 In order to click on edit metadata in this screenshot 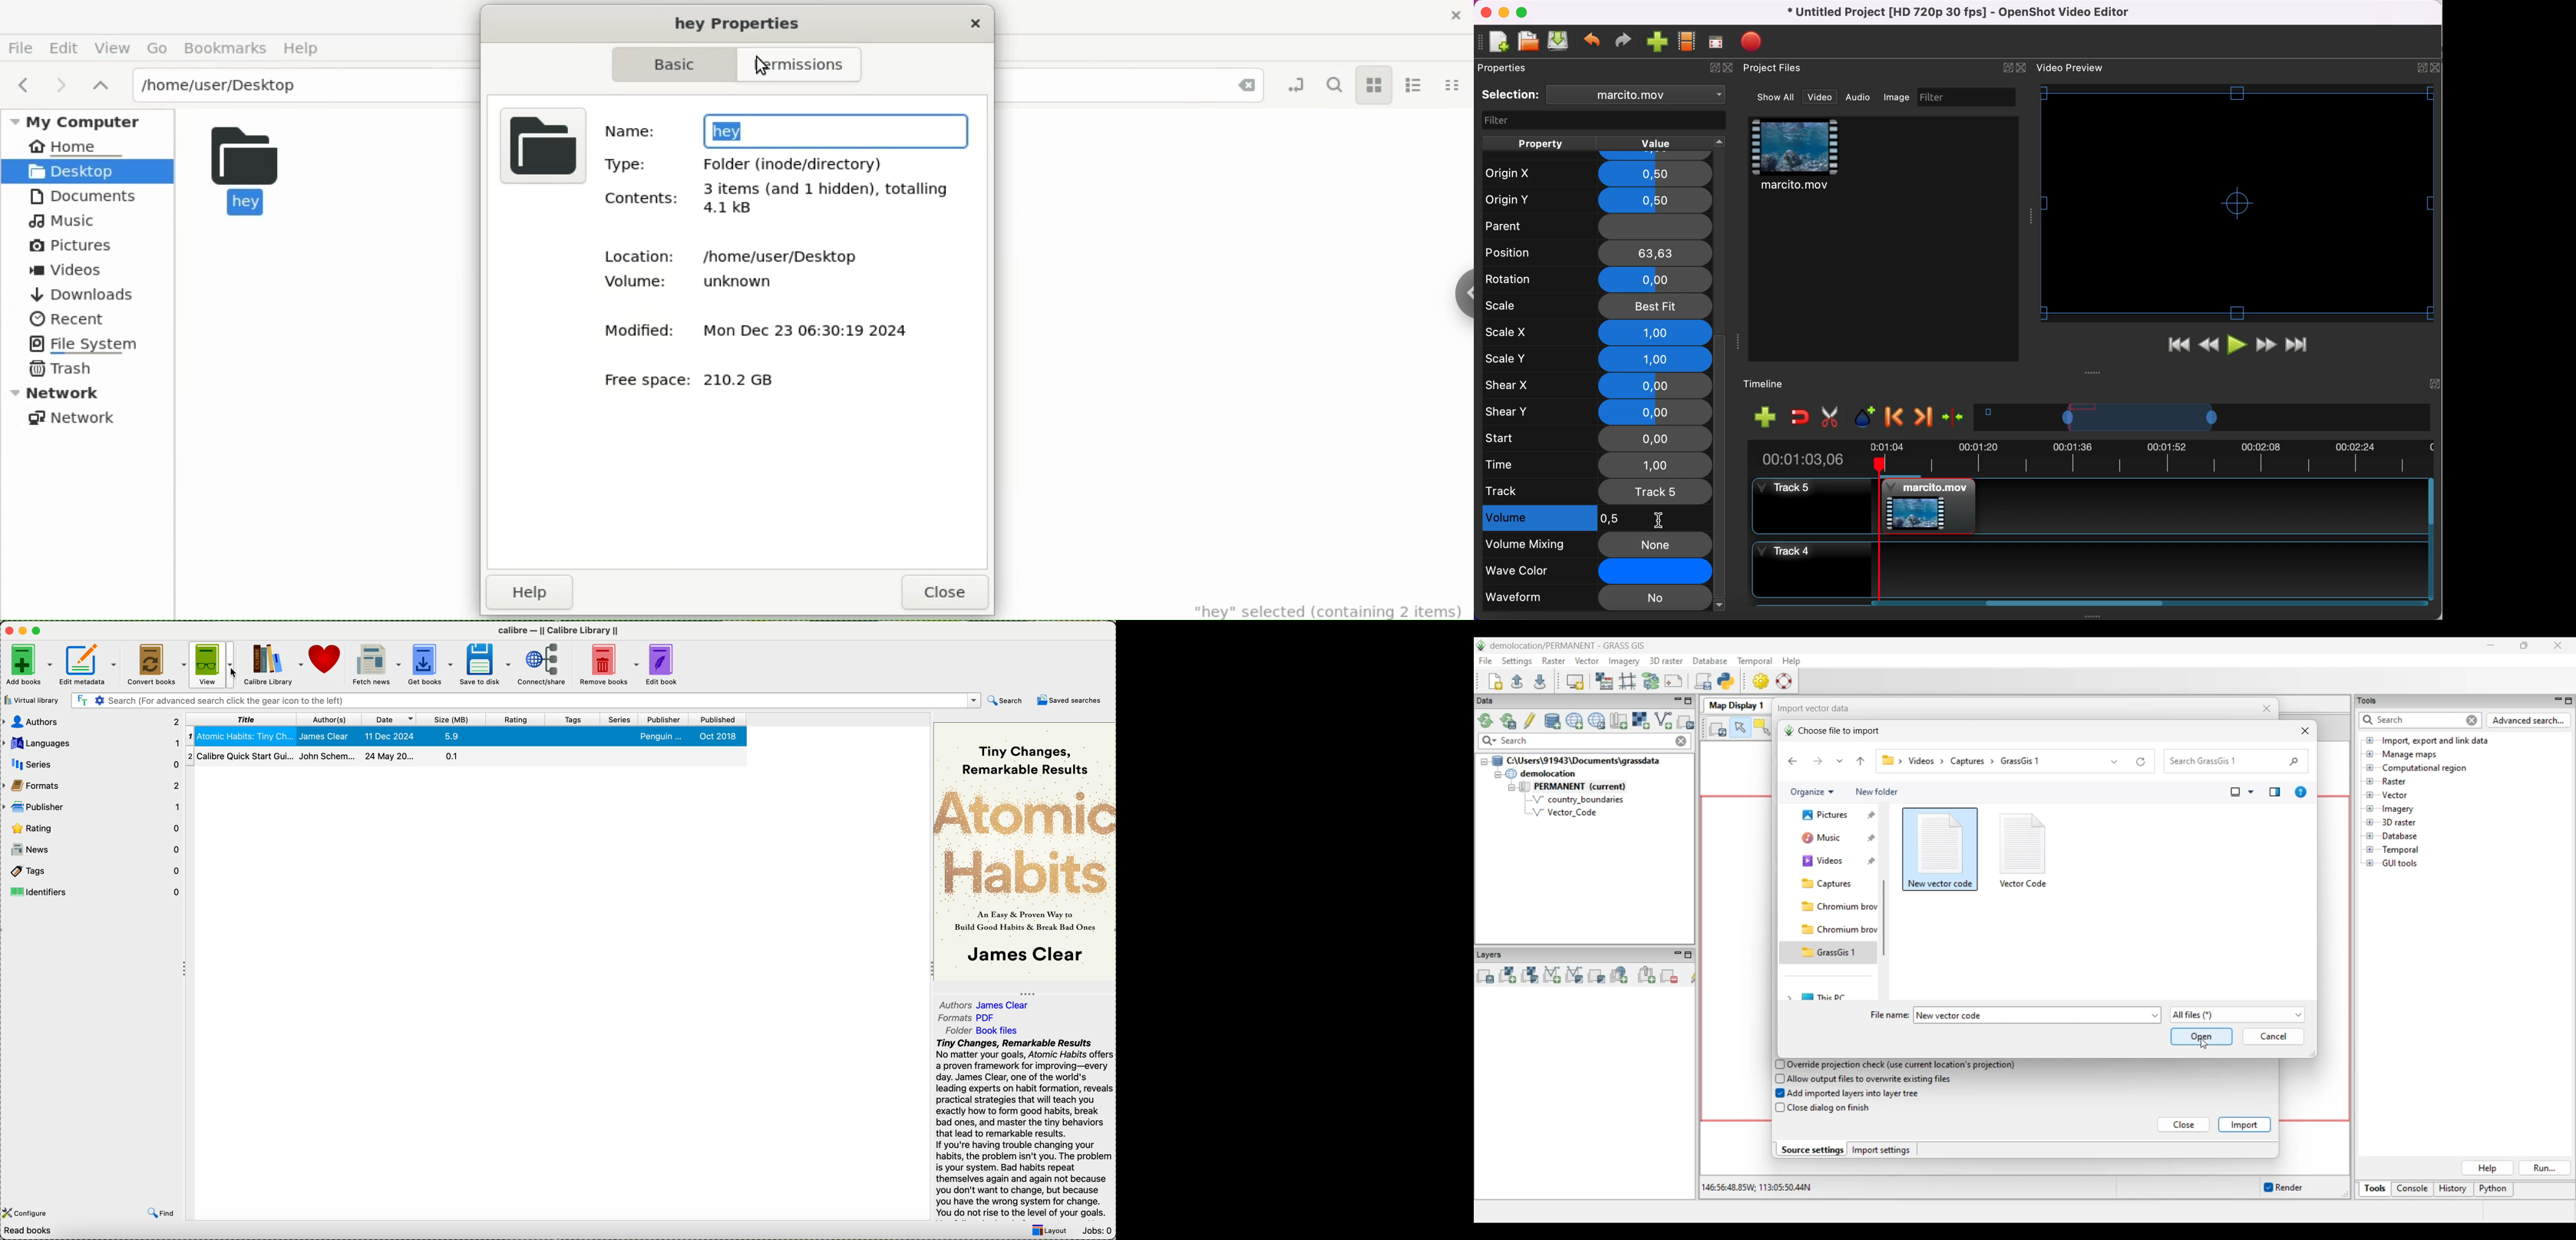, I will do `click(87, 665)`.